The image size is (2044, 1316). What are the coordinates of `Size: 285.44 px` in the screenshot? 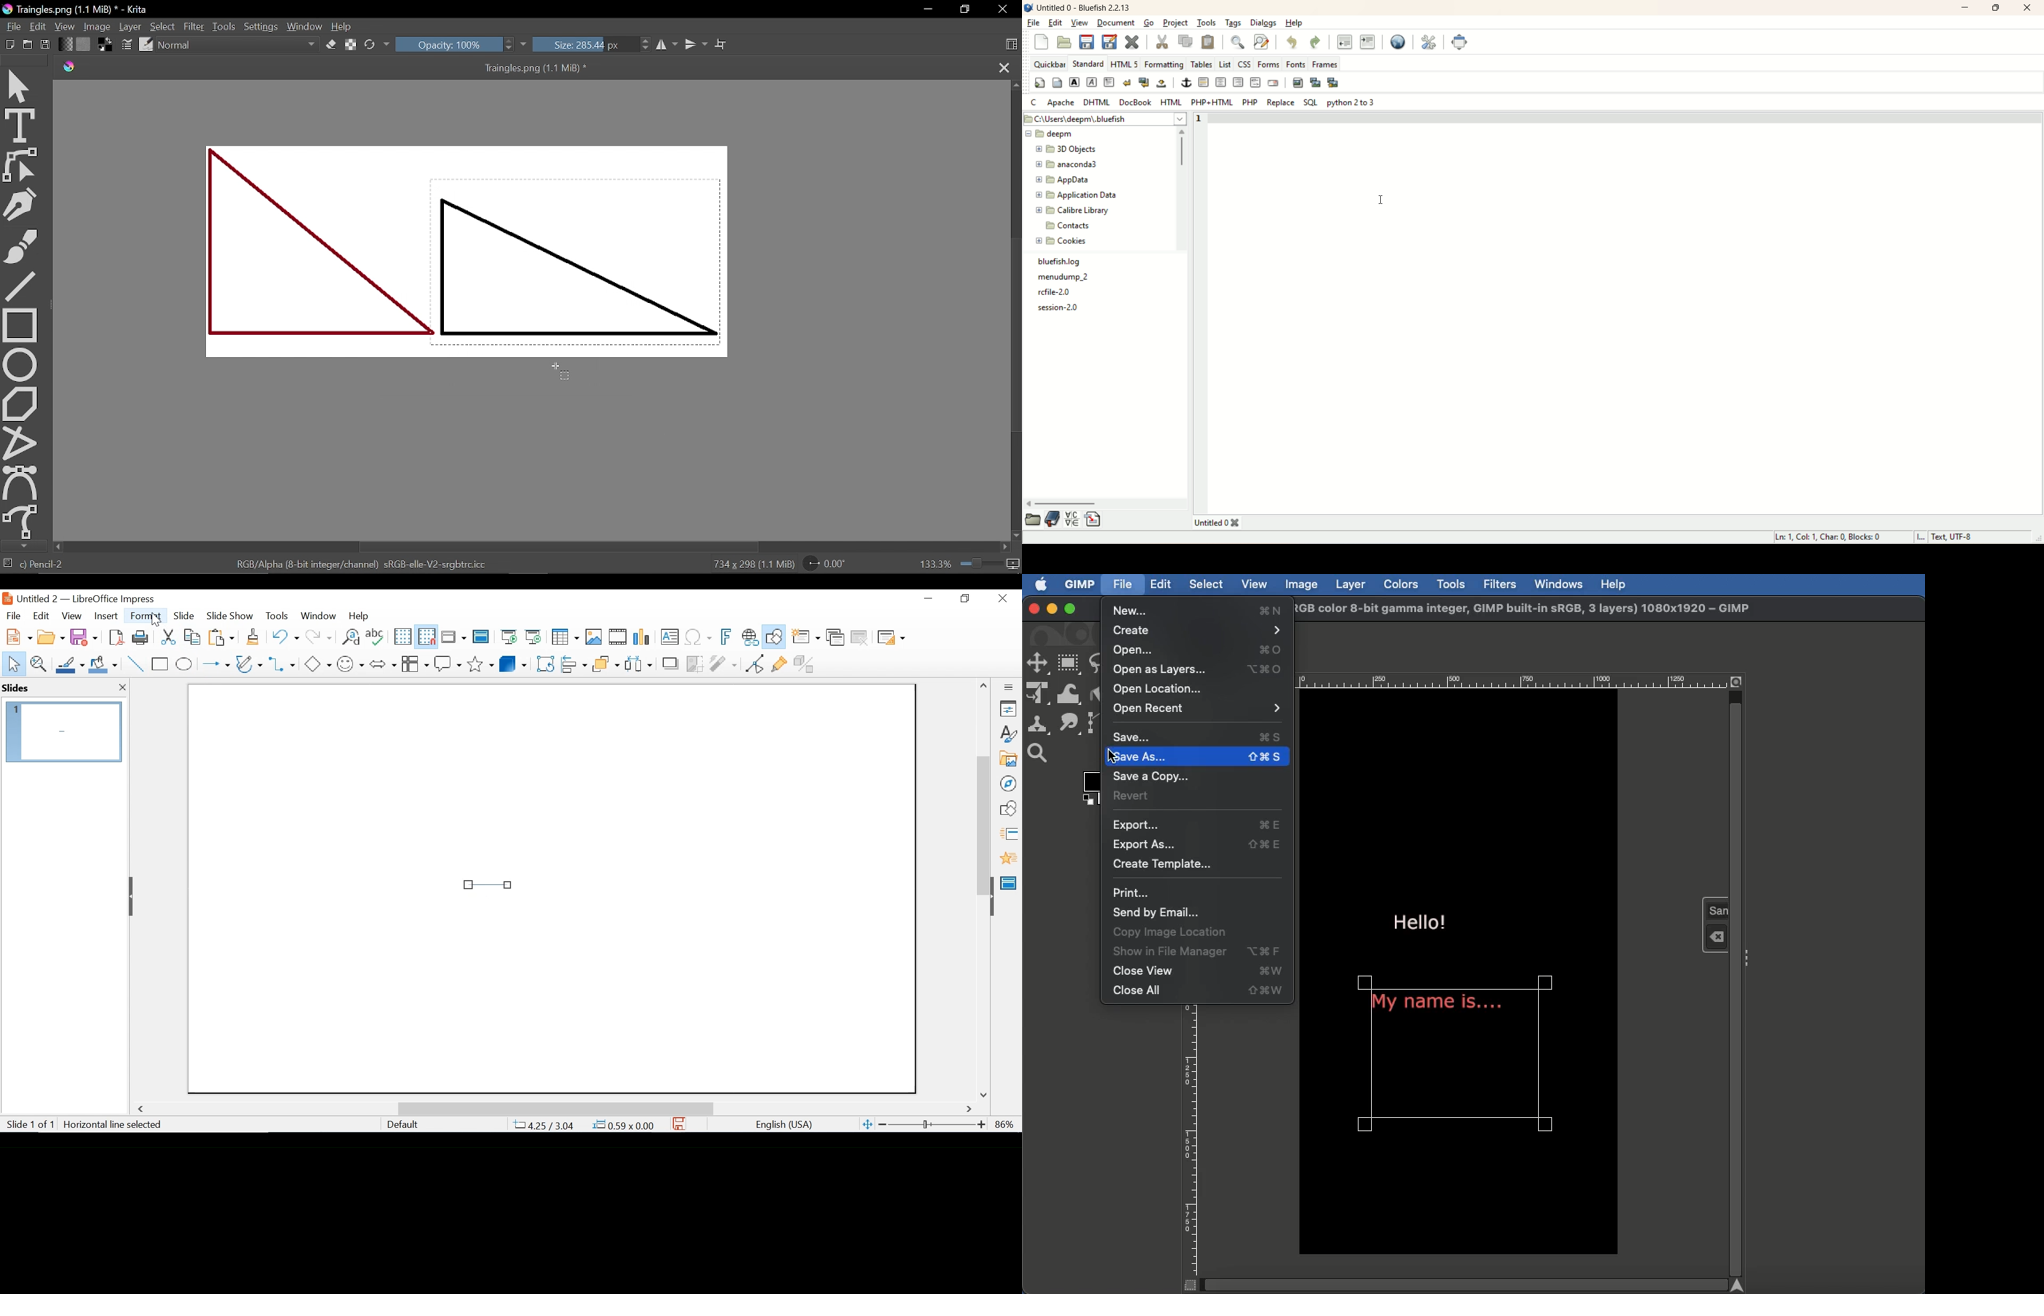 It's located at (592, 45).